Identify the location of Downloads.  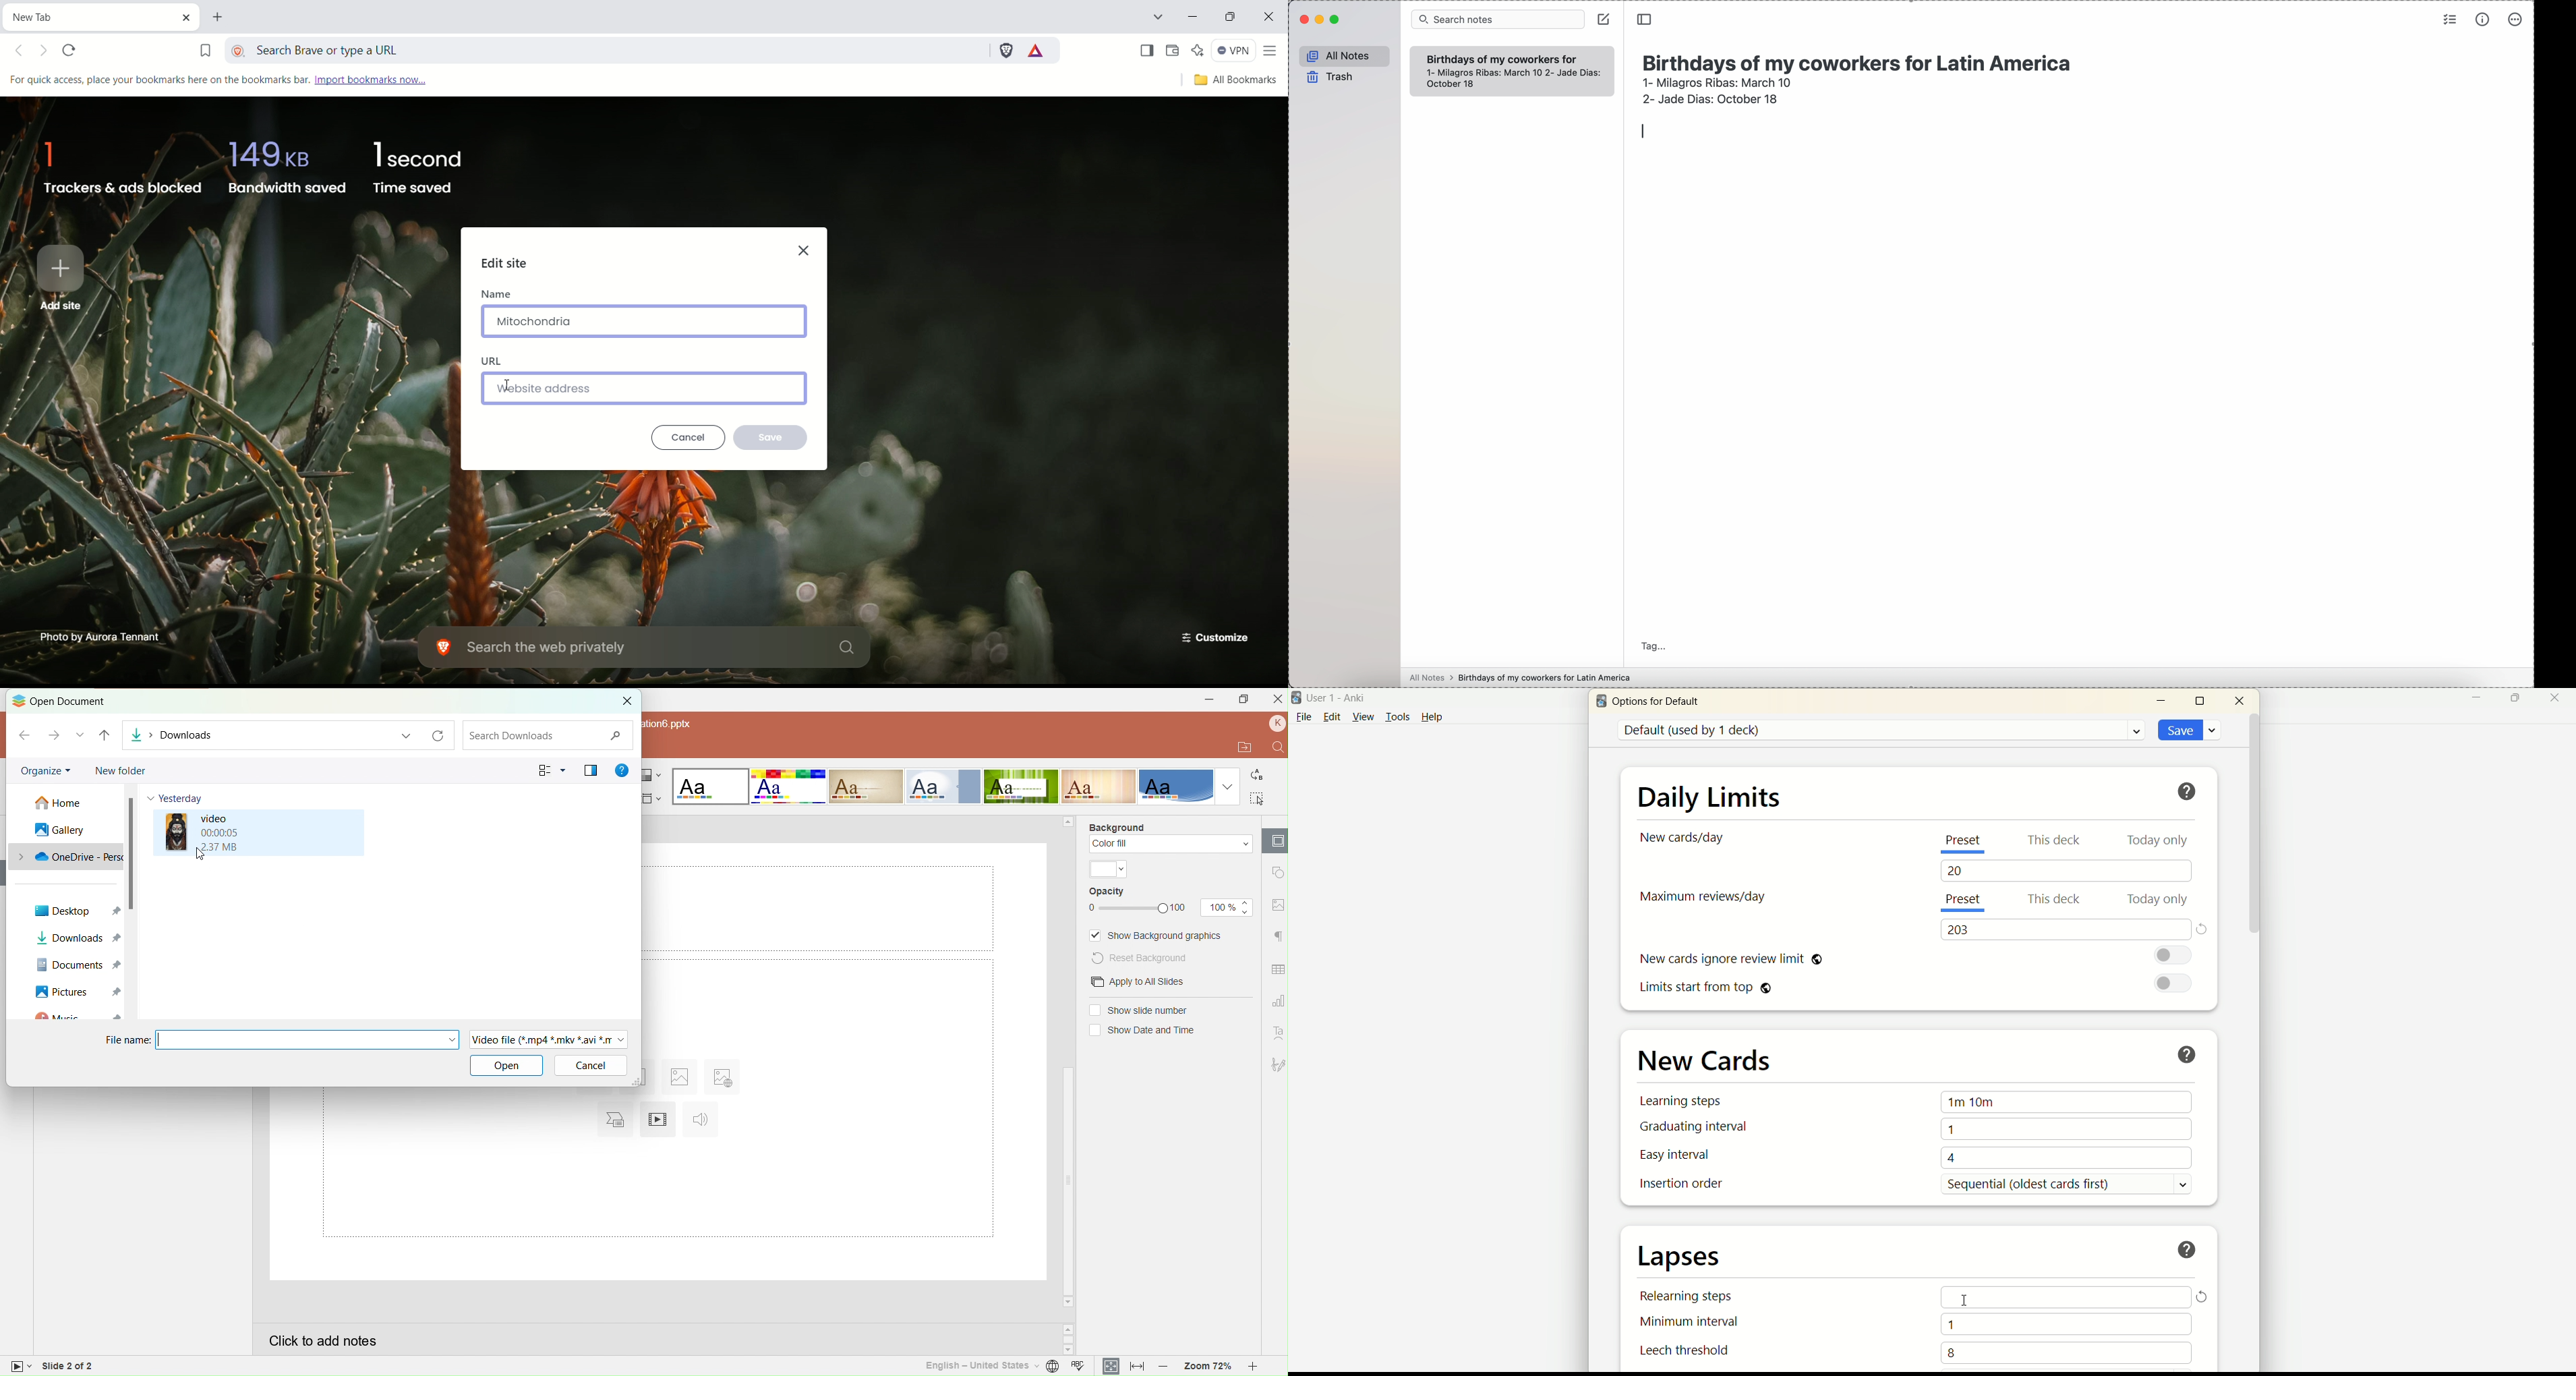
(250, 735).